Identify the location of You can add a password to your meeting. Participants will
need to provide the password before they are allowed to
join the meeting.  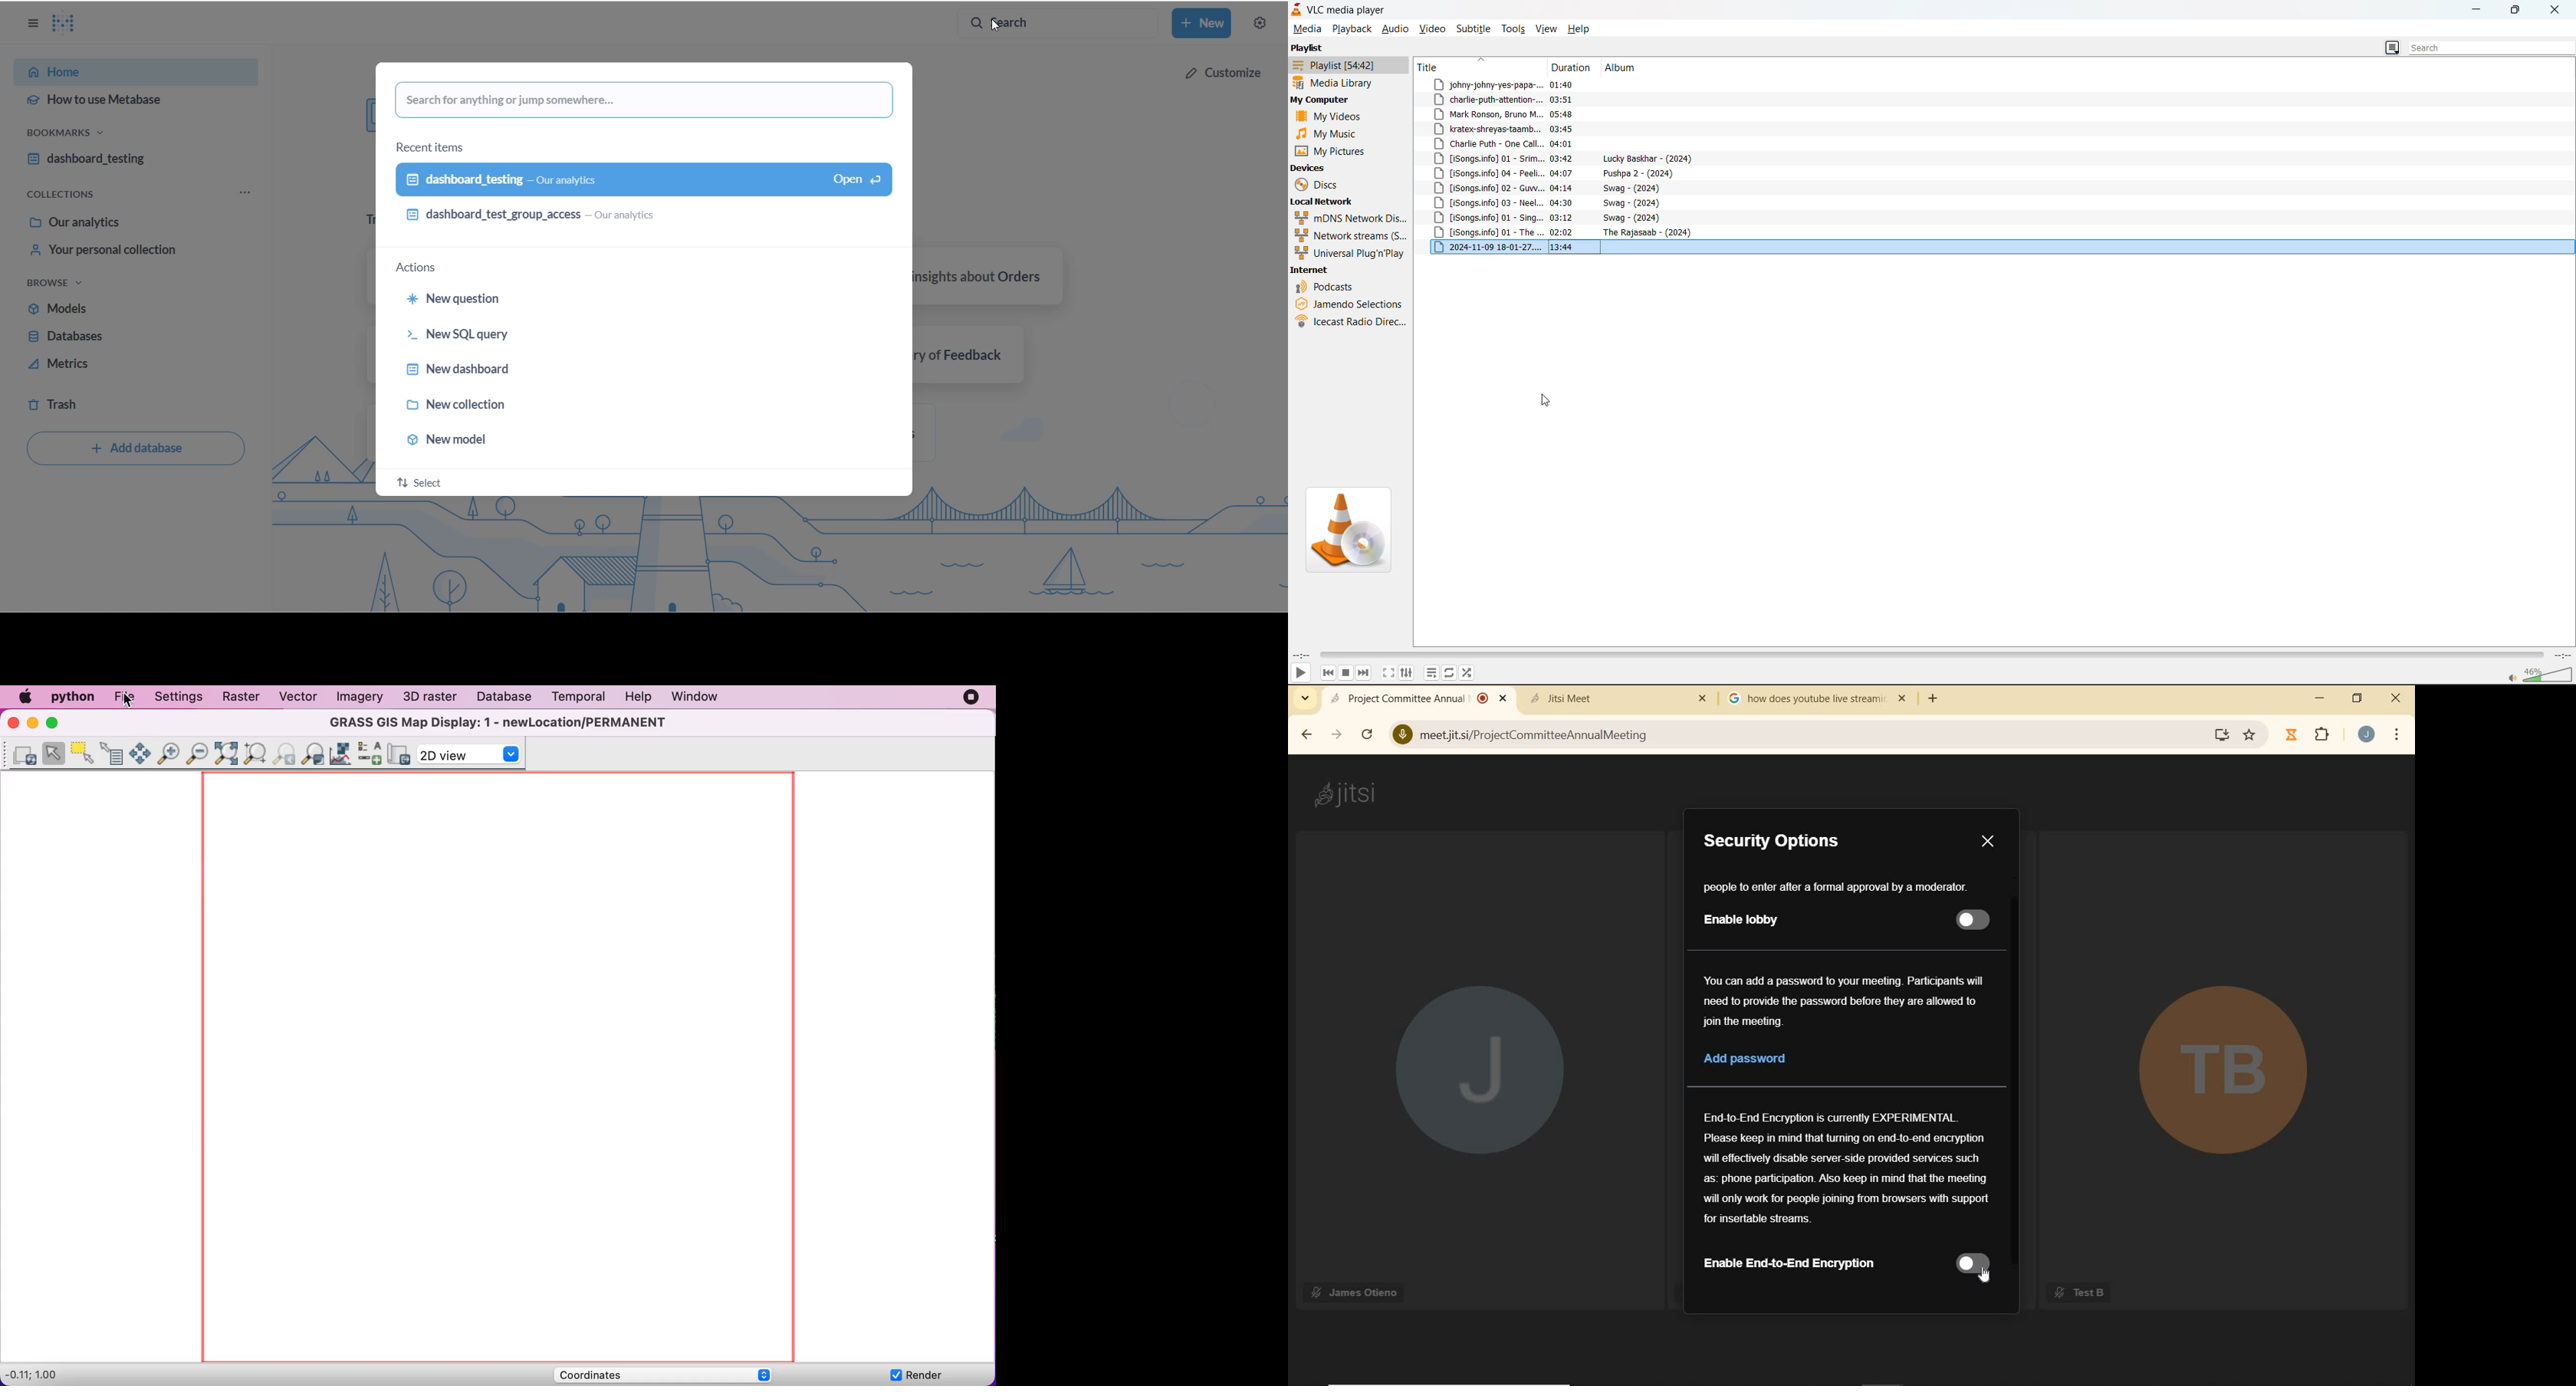
(1847, 1001).